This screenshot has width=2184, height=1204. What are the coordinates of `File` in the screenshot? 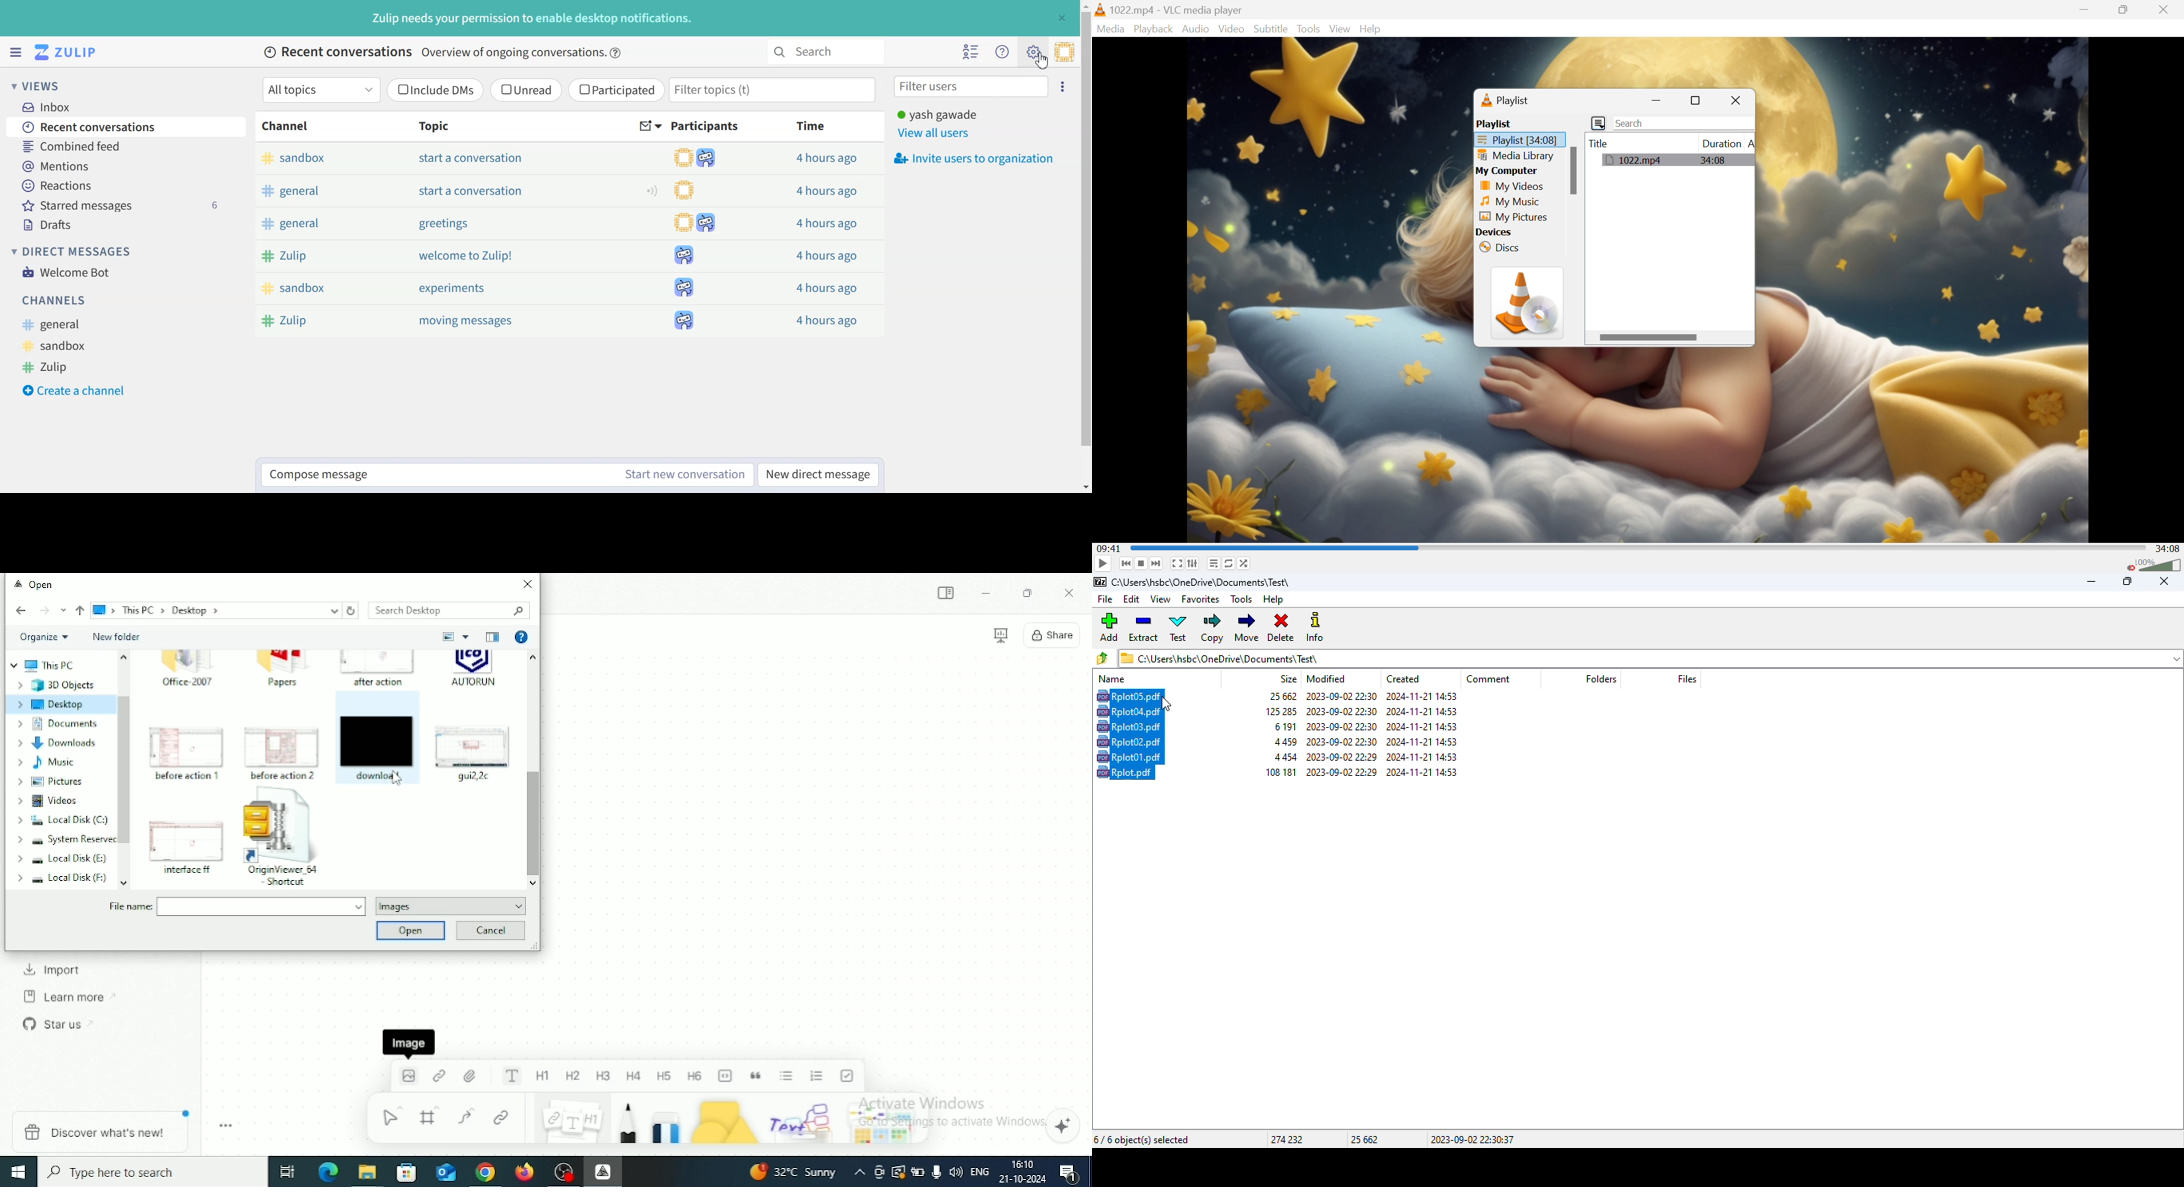 It's located at (472, 1076).